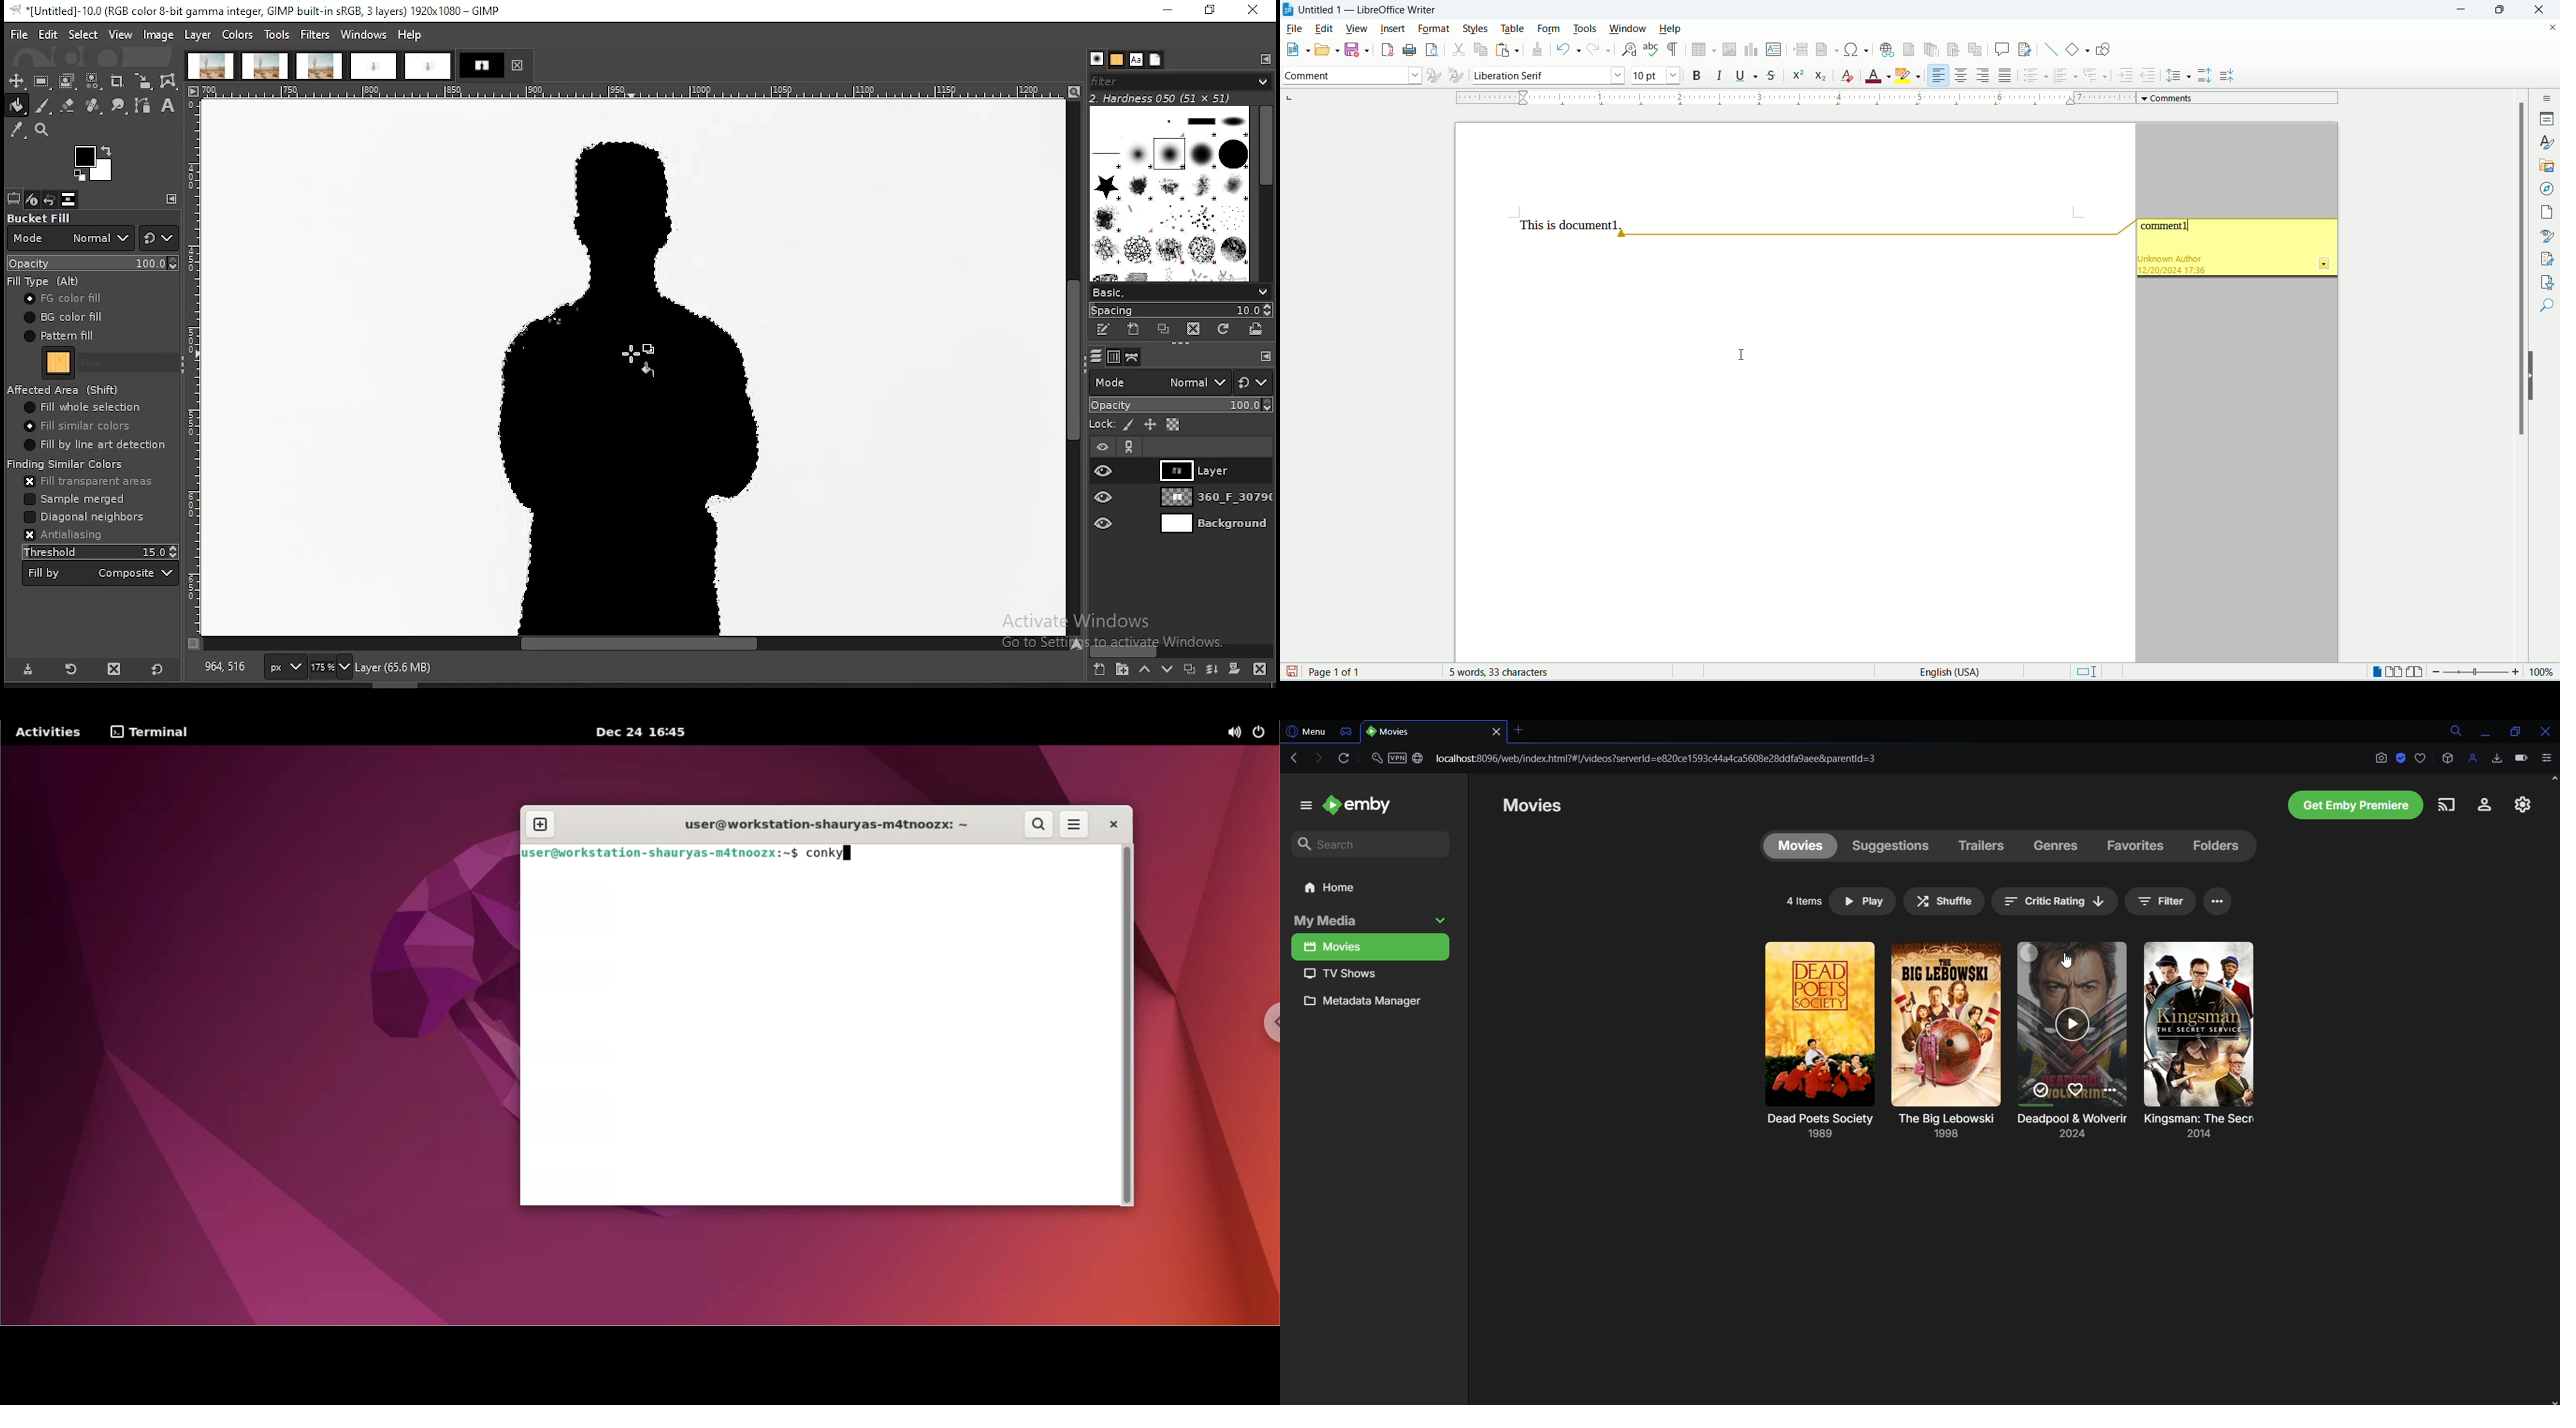  What do you see at coordinates (1873, 236) in the screenshot?
I see `comment locator` at bounding box center [1873, 236].